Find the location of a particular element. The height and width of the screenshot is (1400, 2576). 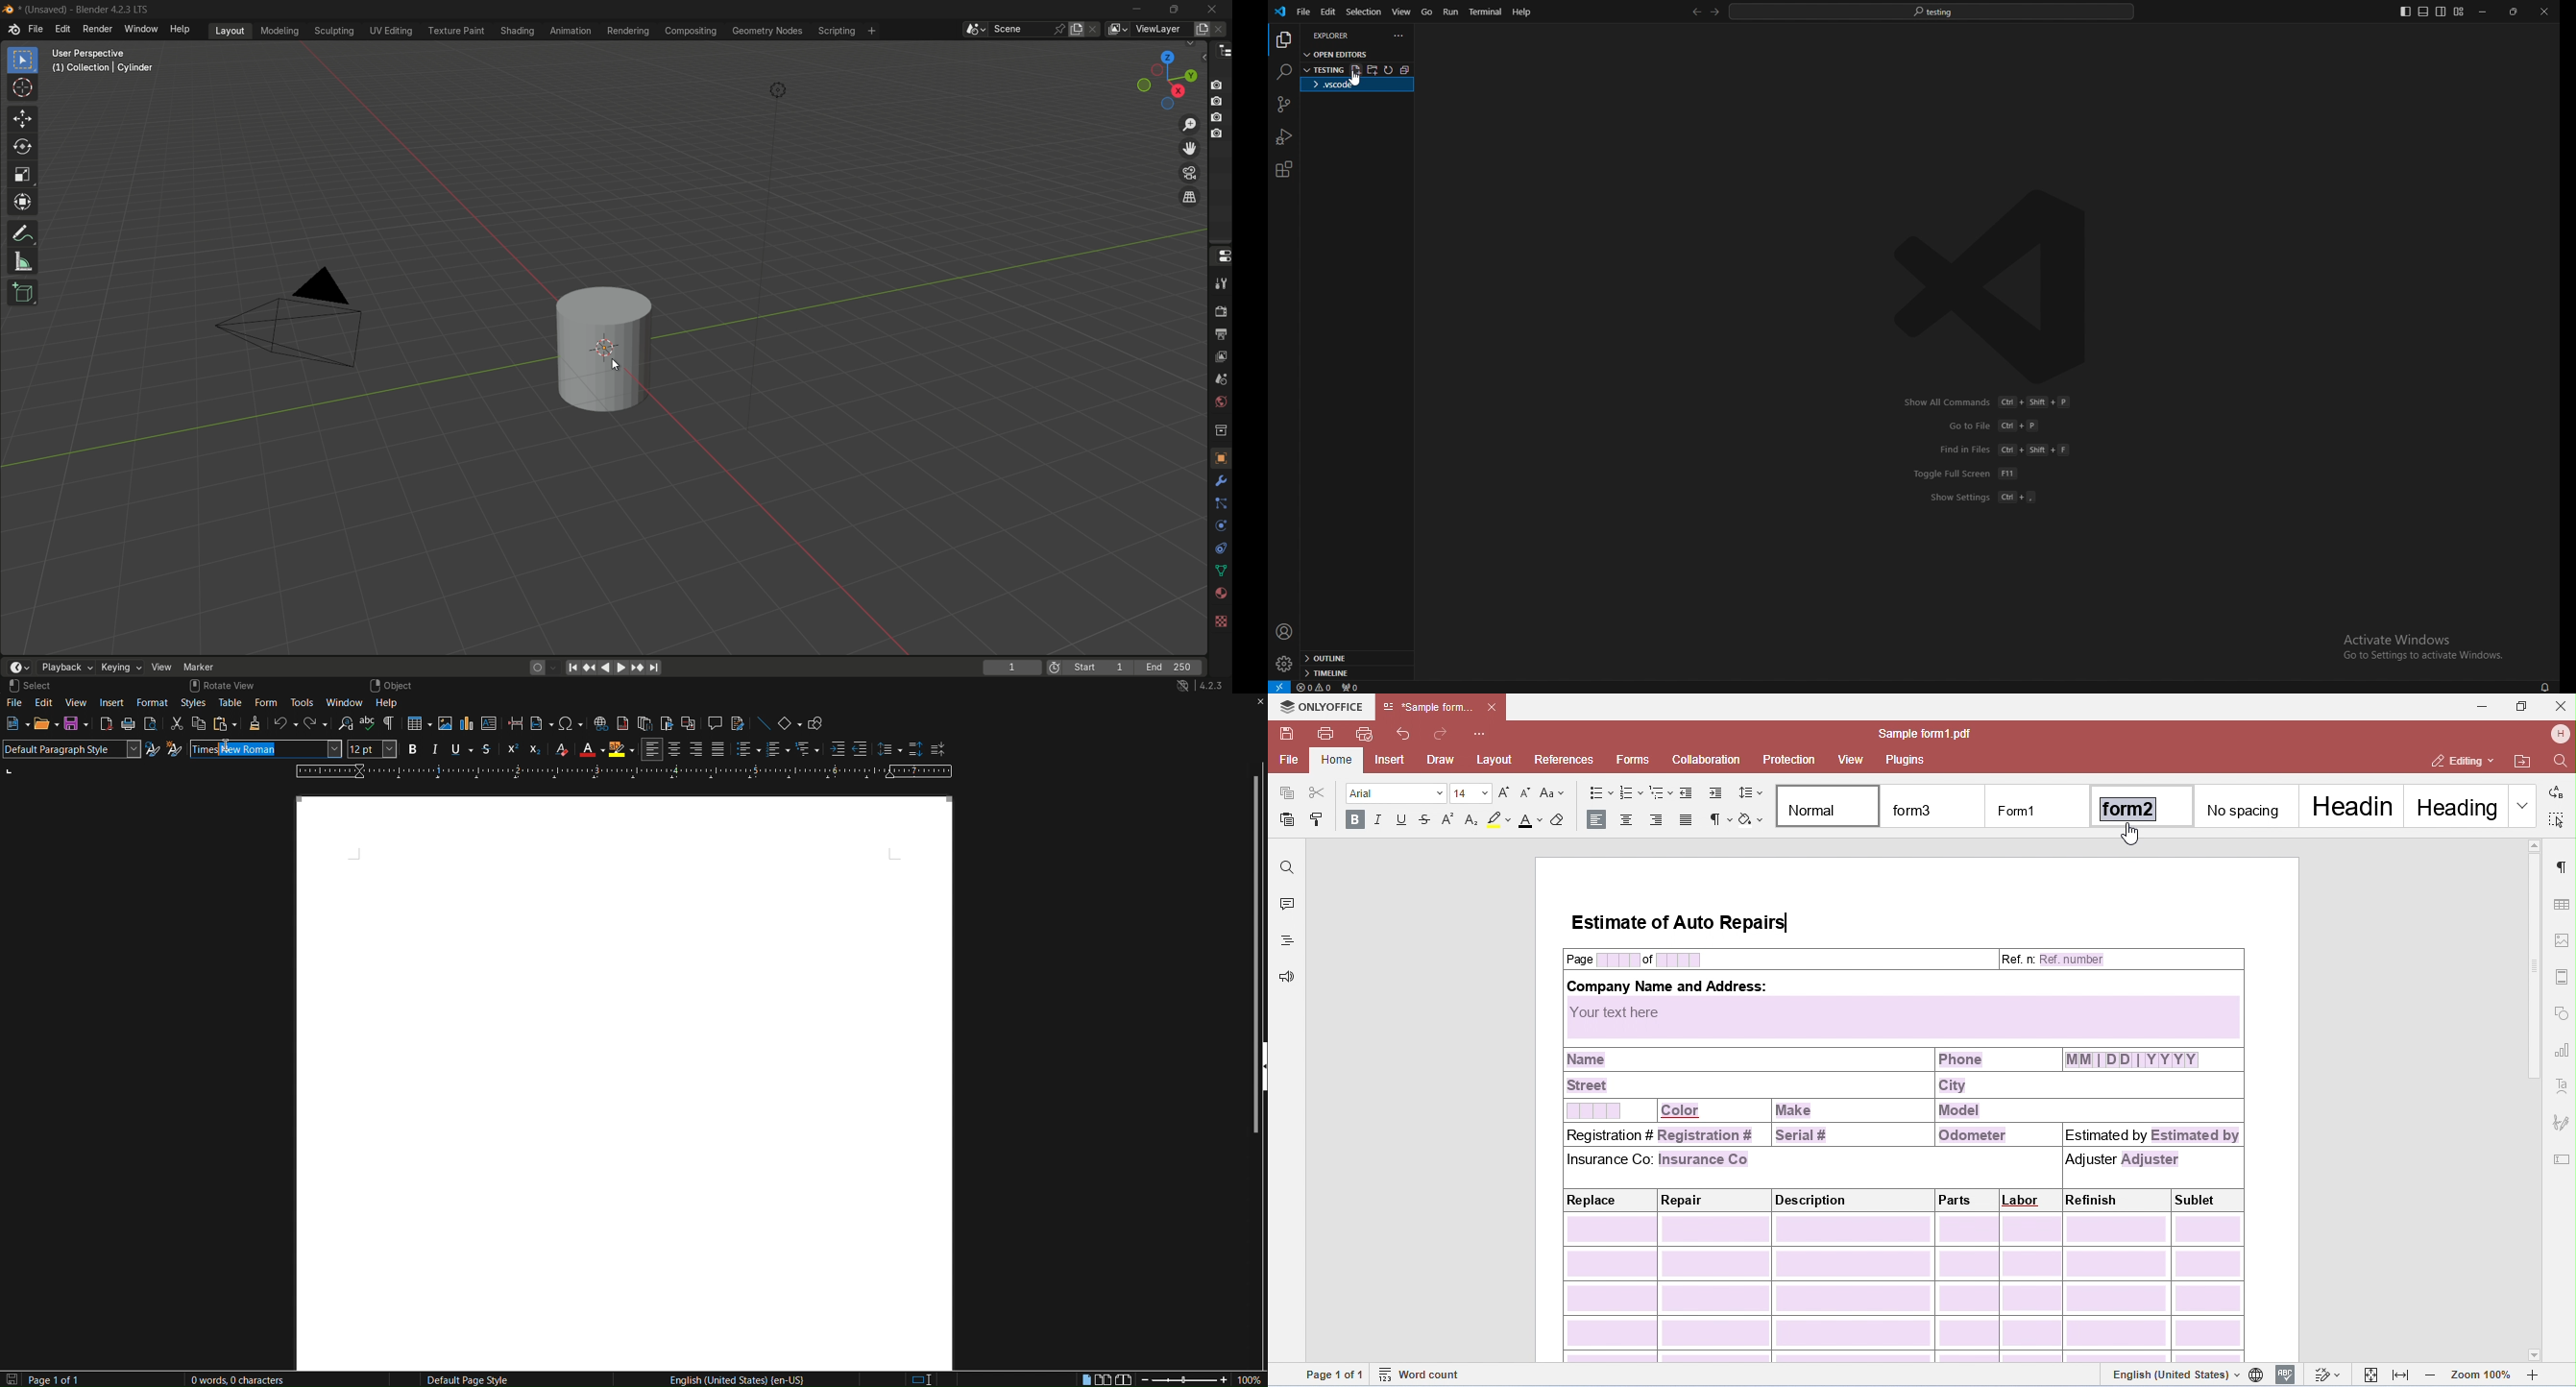

editor layouts is located at coordinates (2432, 11).